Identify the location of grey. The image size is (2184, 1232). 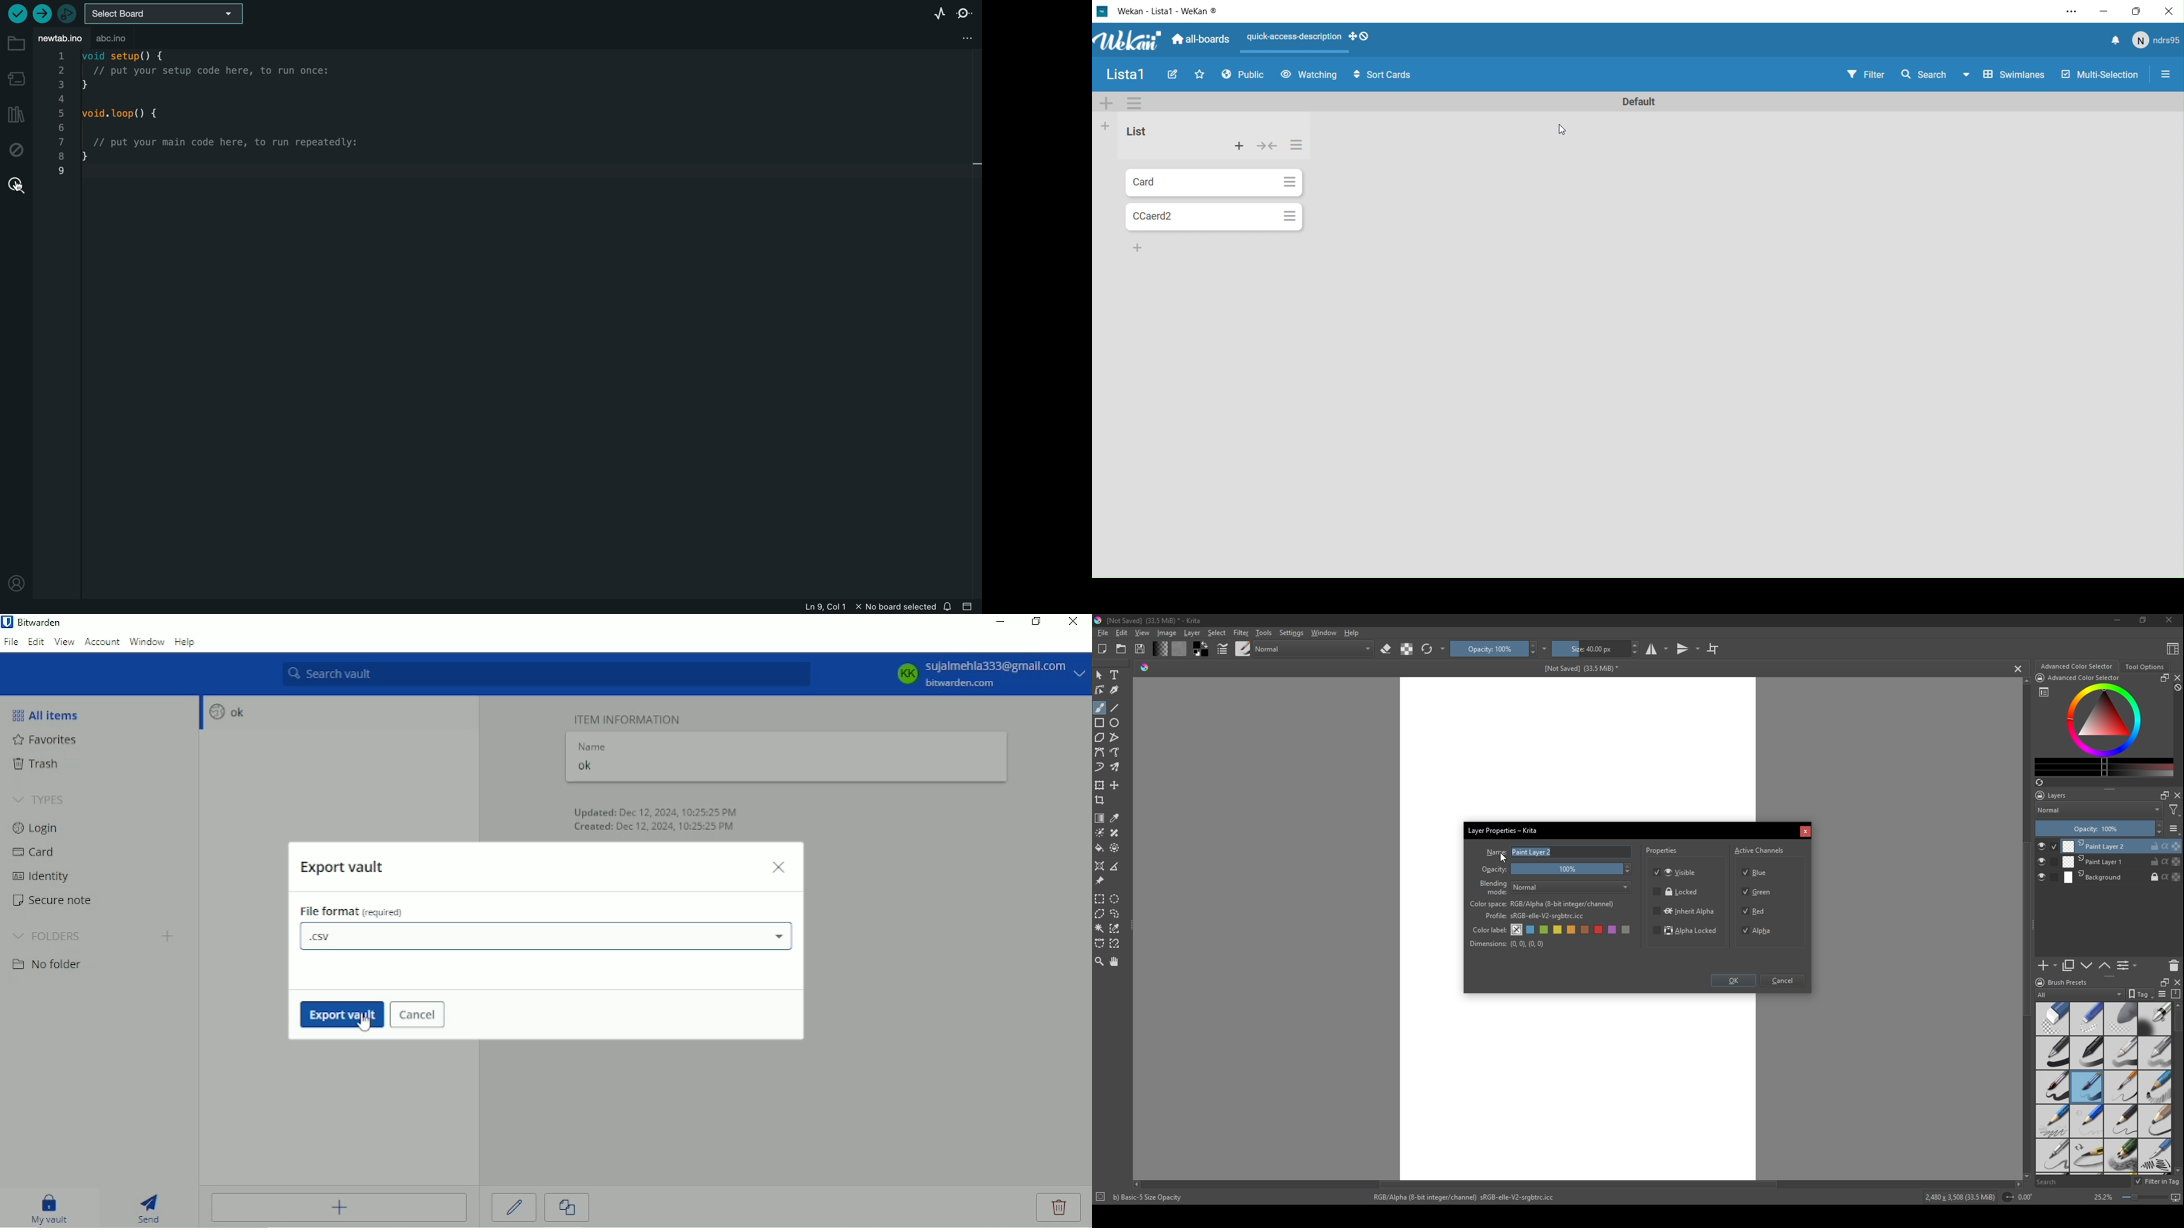
(1628, 931).